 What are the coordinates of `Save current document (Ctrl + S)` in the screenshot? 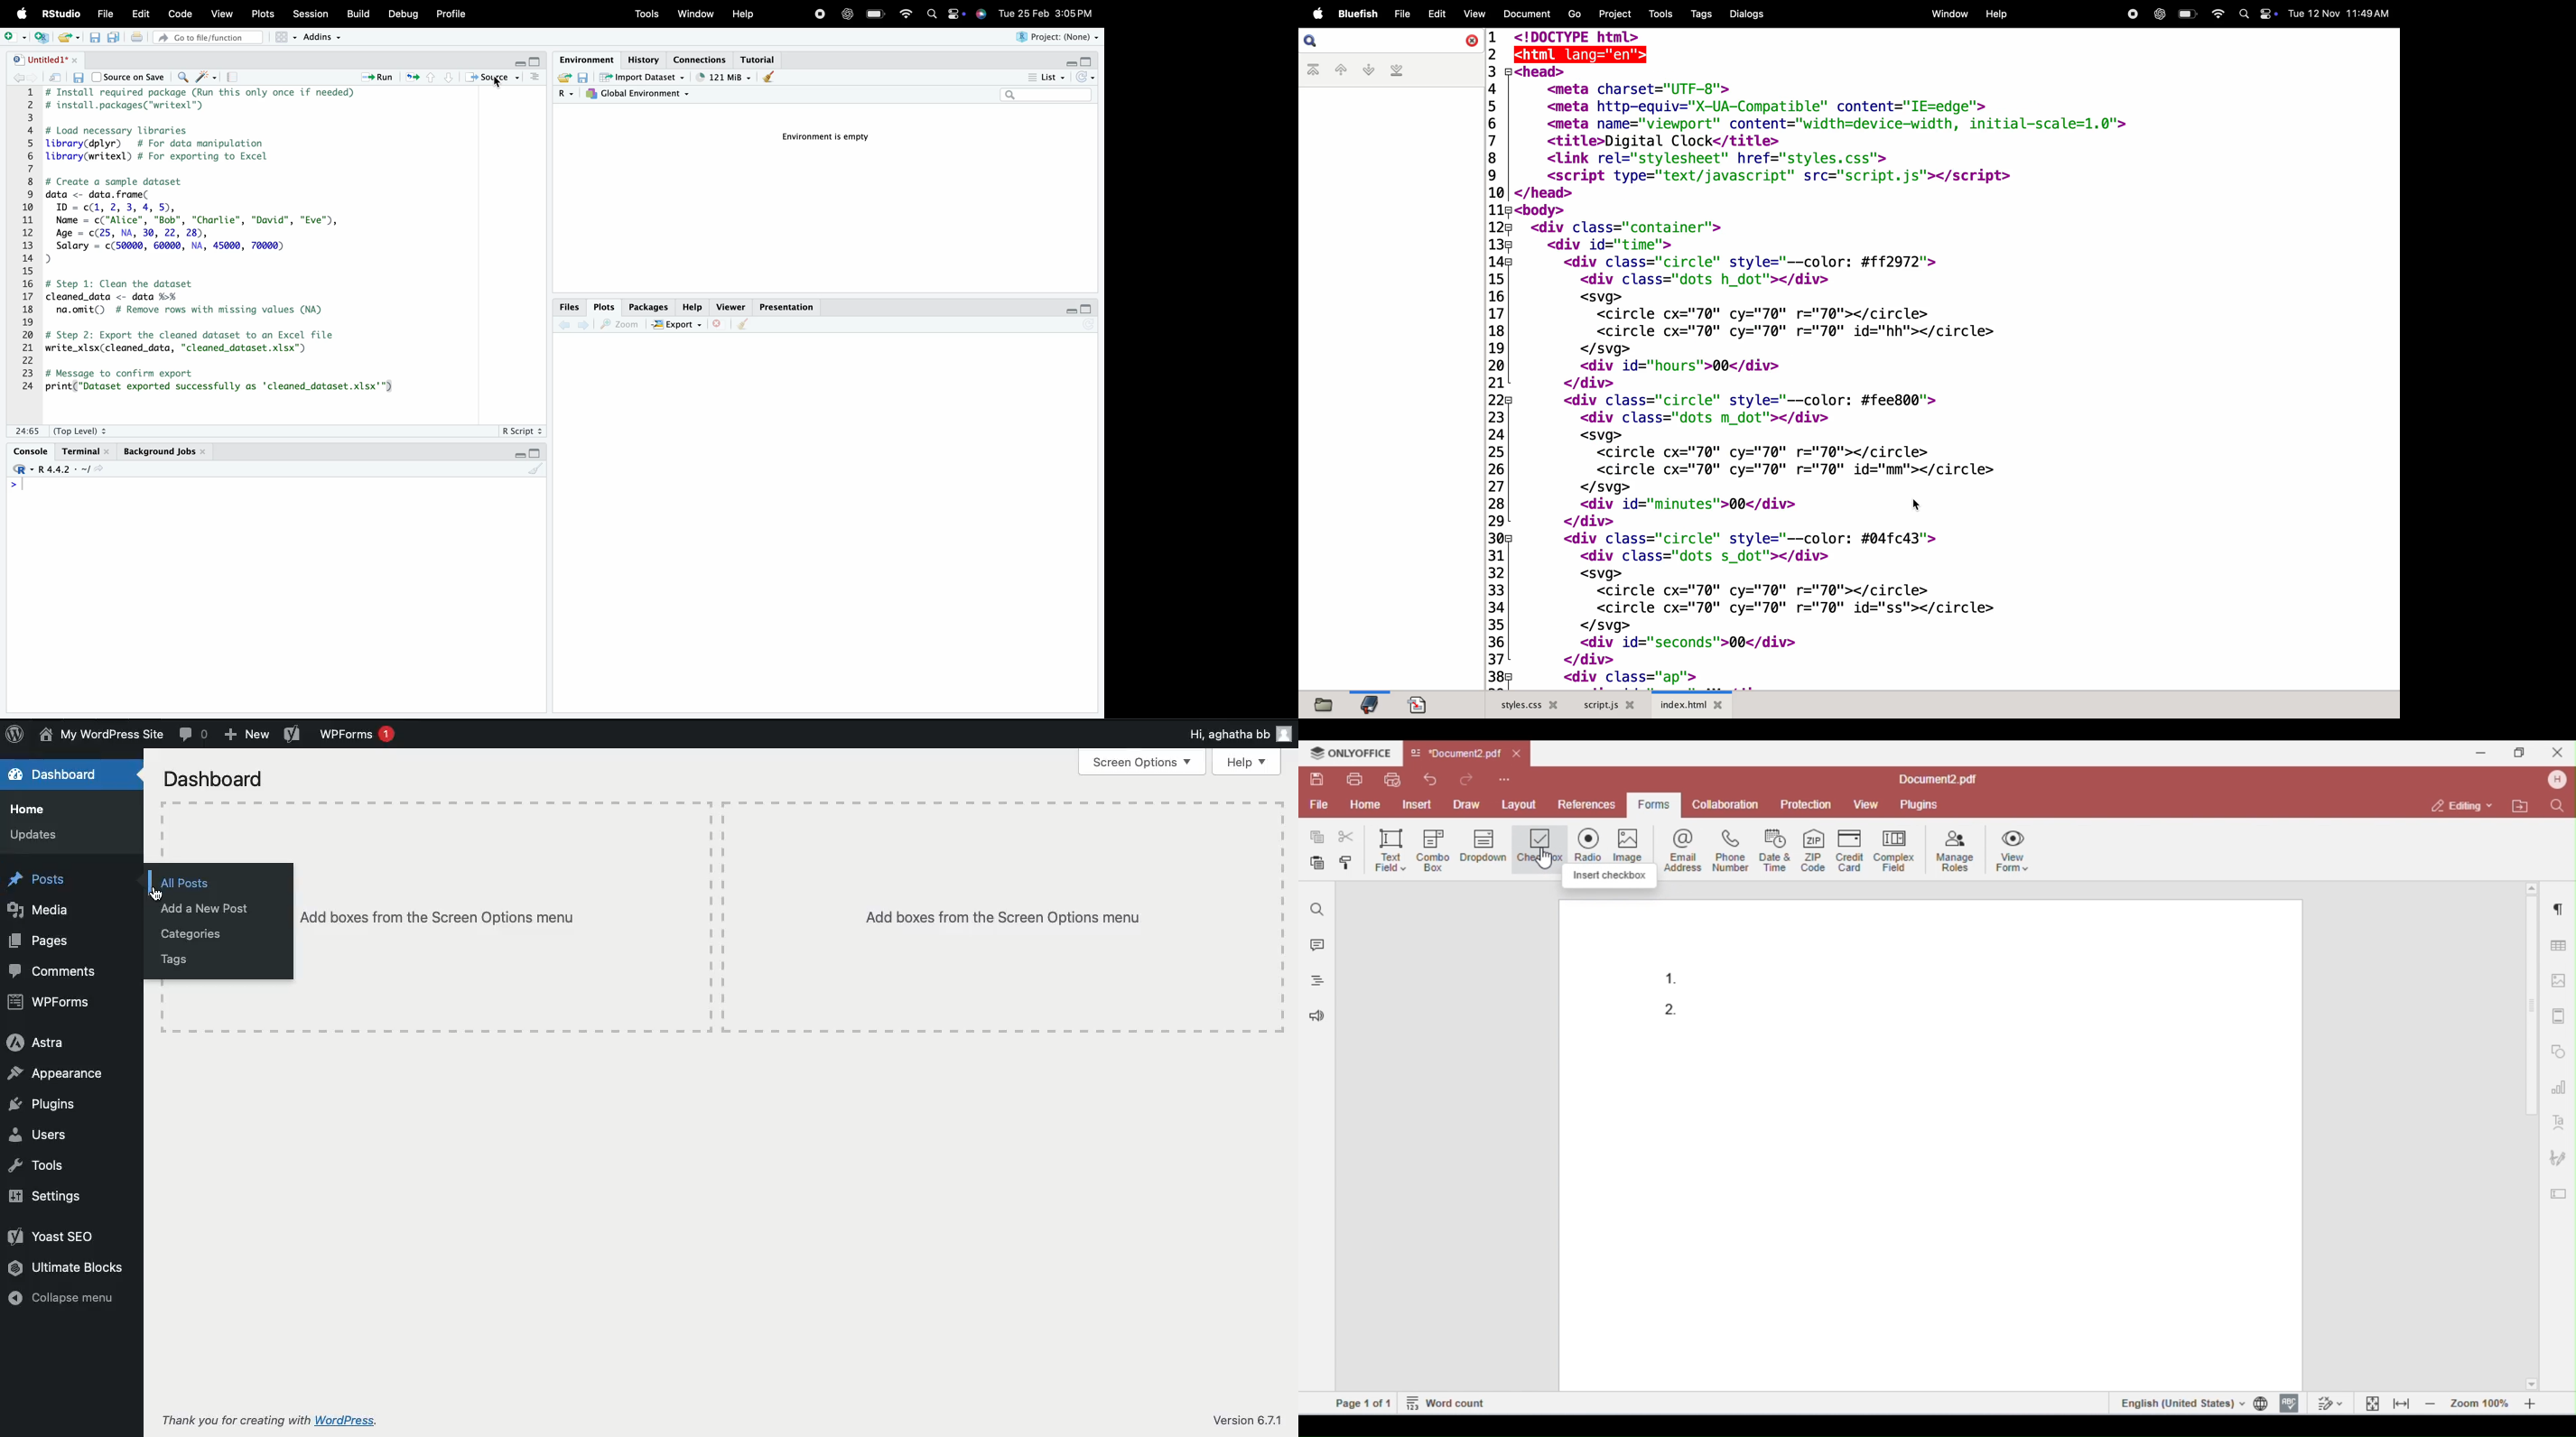 It's located at (95, 38).